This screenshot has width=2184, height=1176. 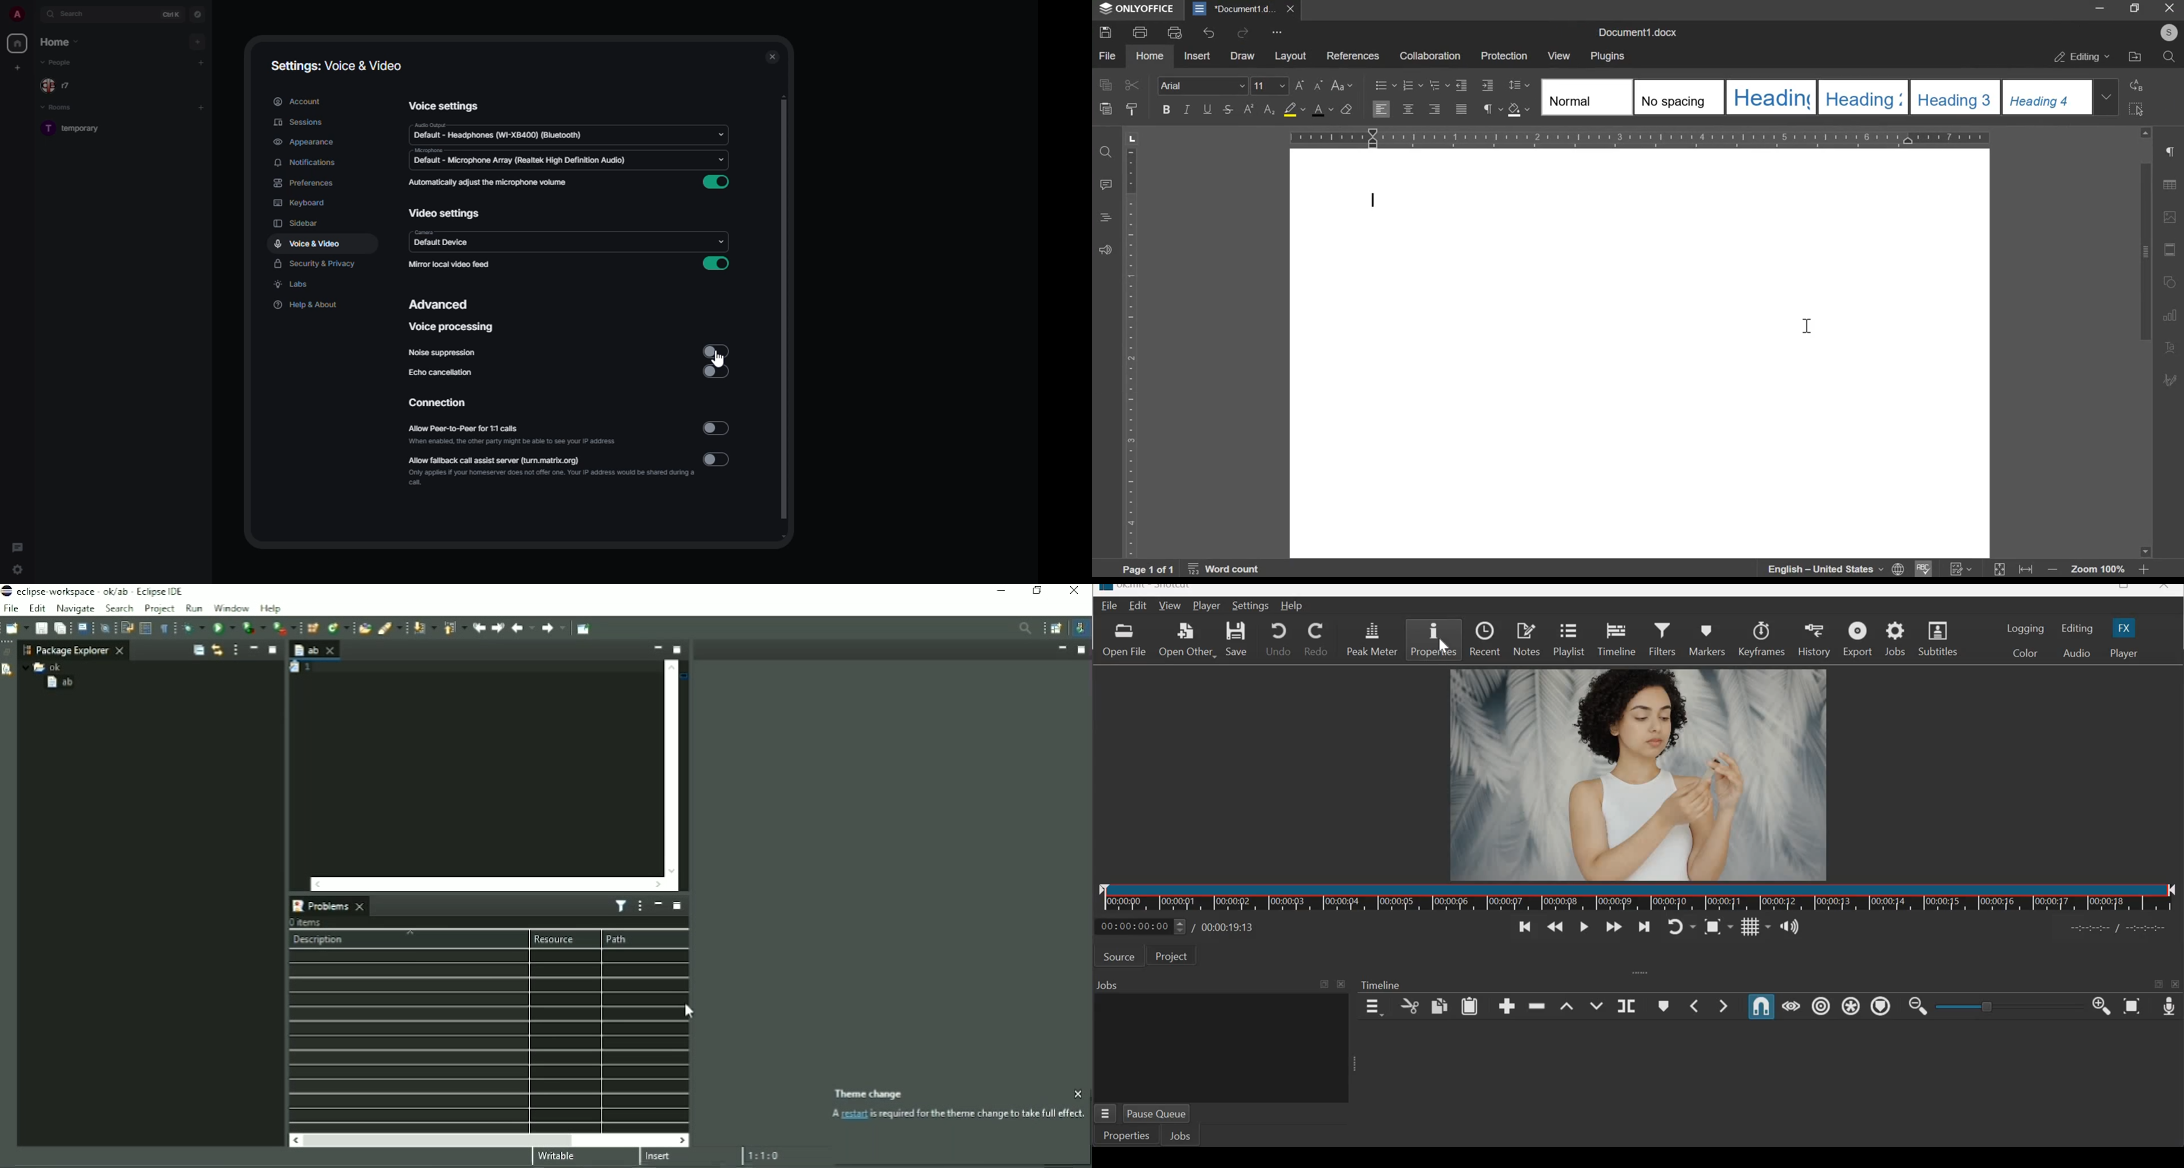 I want to click on settings, so click(x=1252, y=606).